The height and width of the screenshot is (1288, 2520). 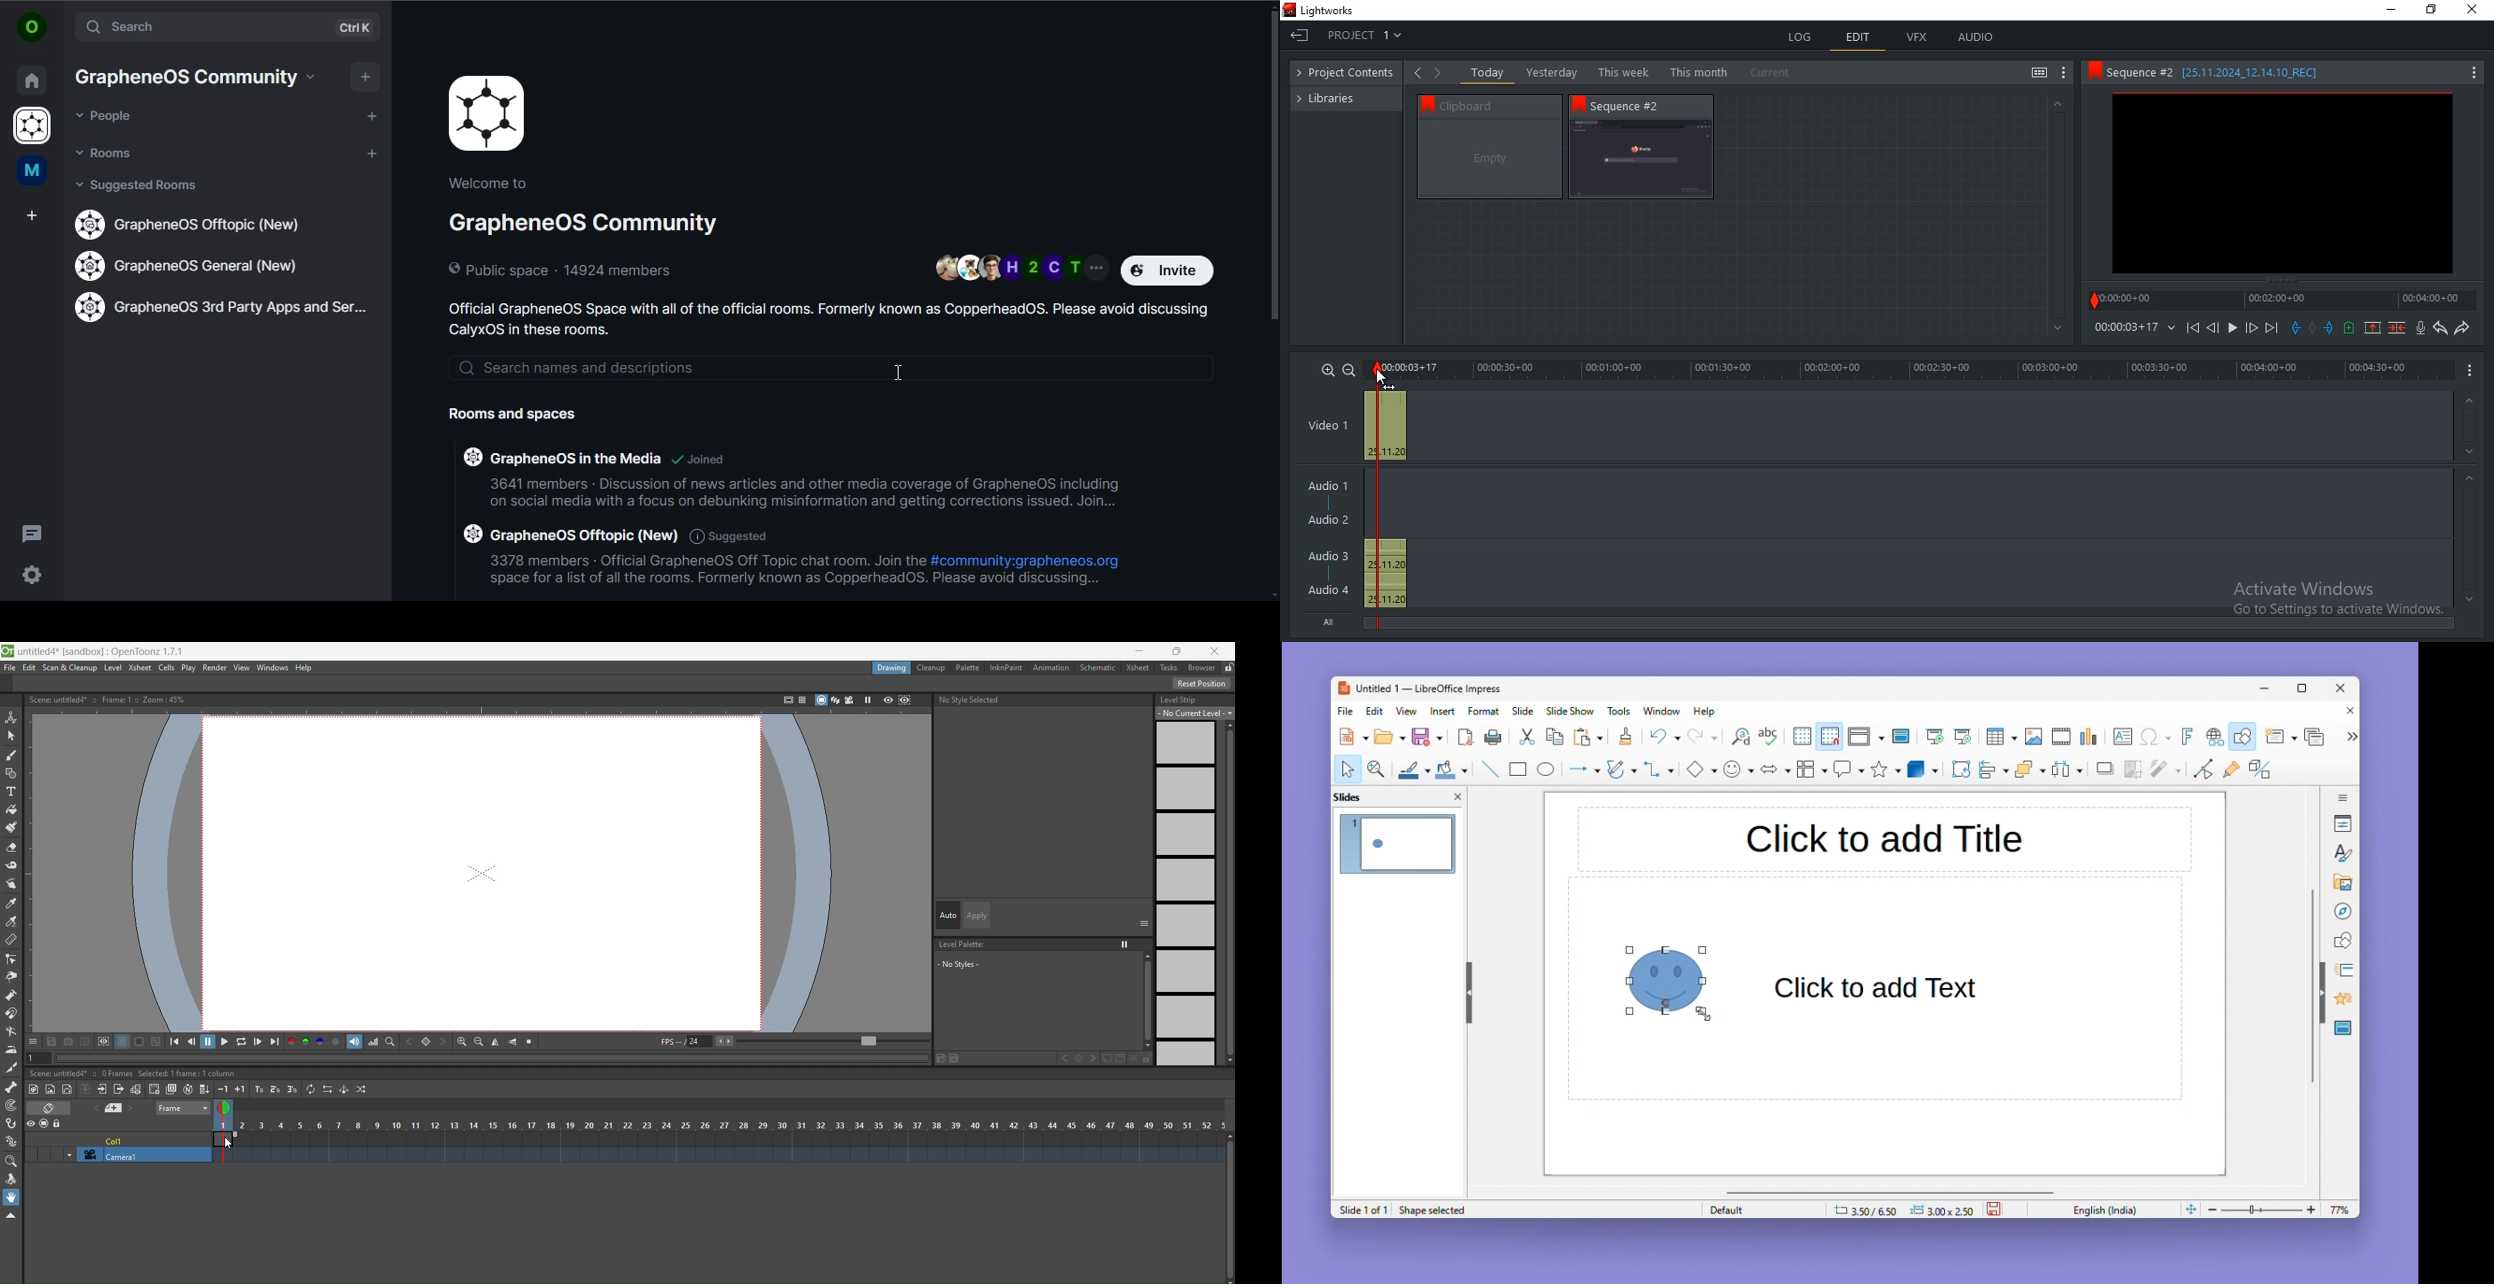 What do you see at coordinates (1829, 737) in the screenshot?
I see `snap to grid` at bounding box center [1829, 737].